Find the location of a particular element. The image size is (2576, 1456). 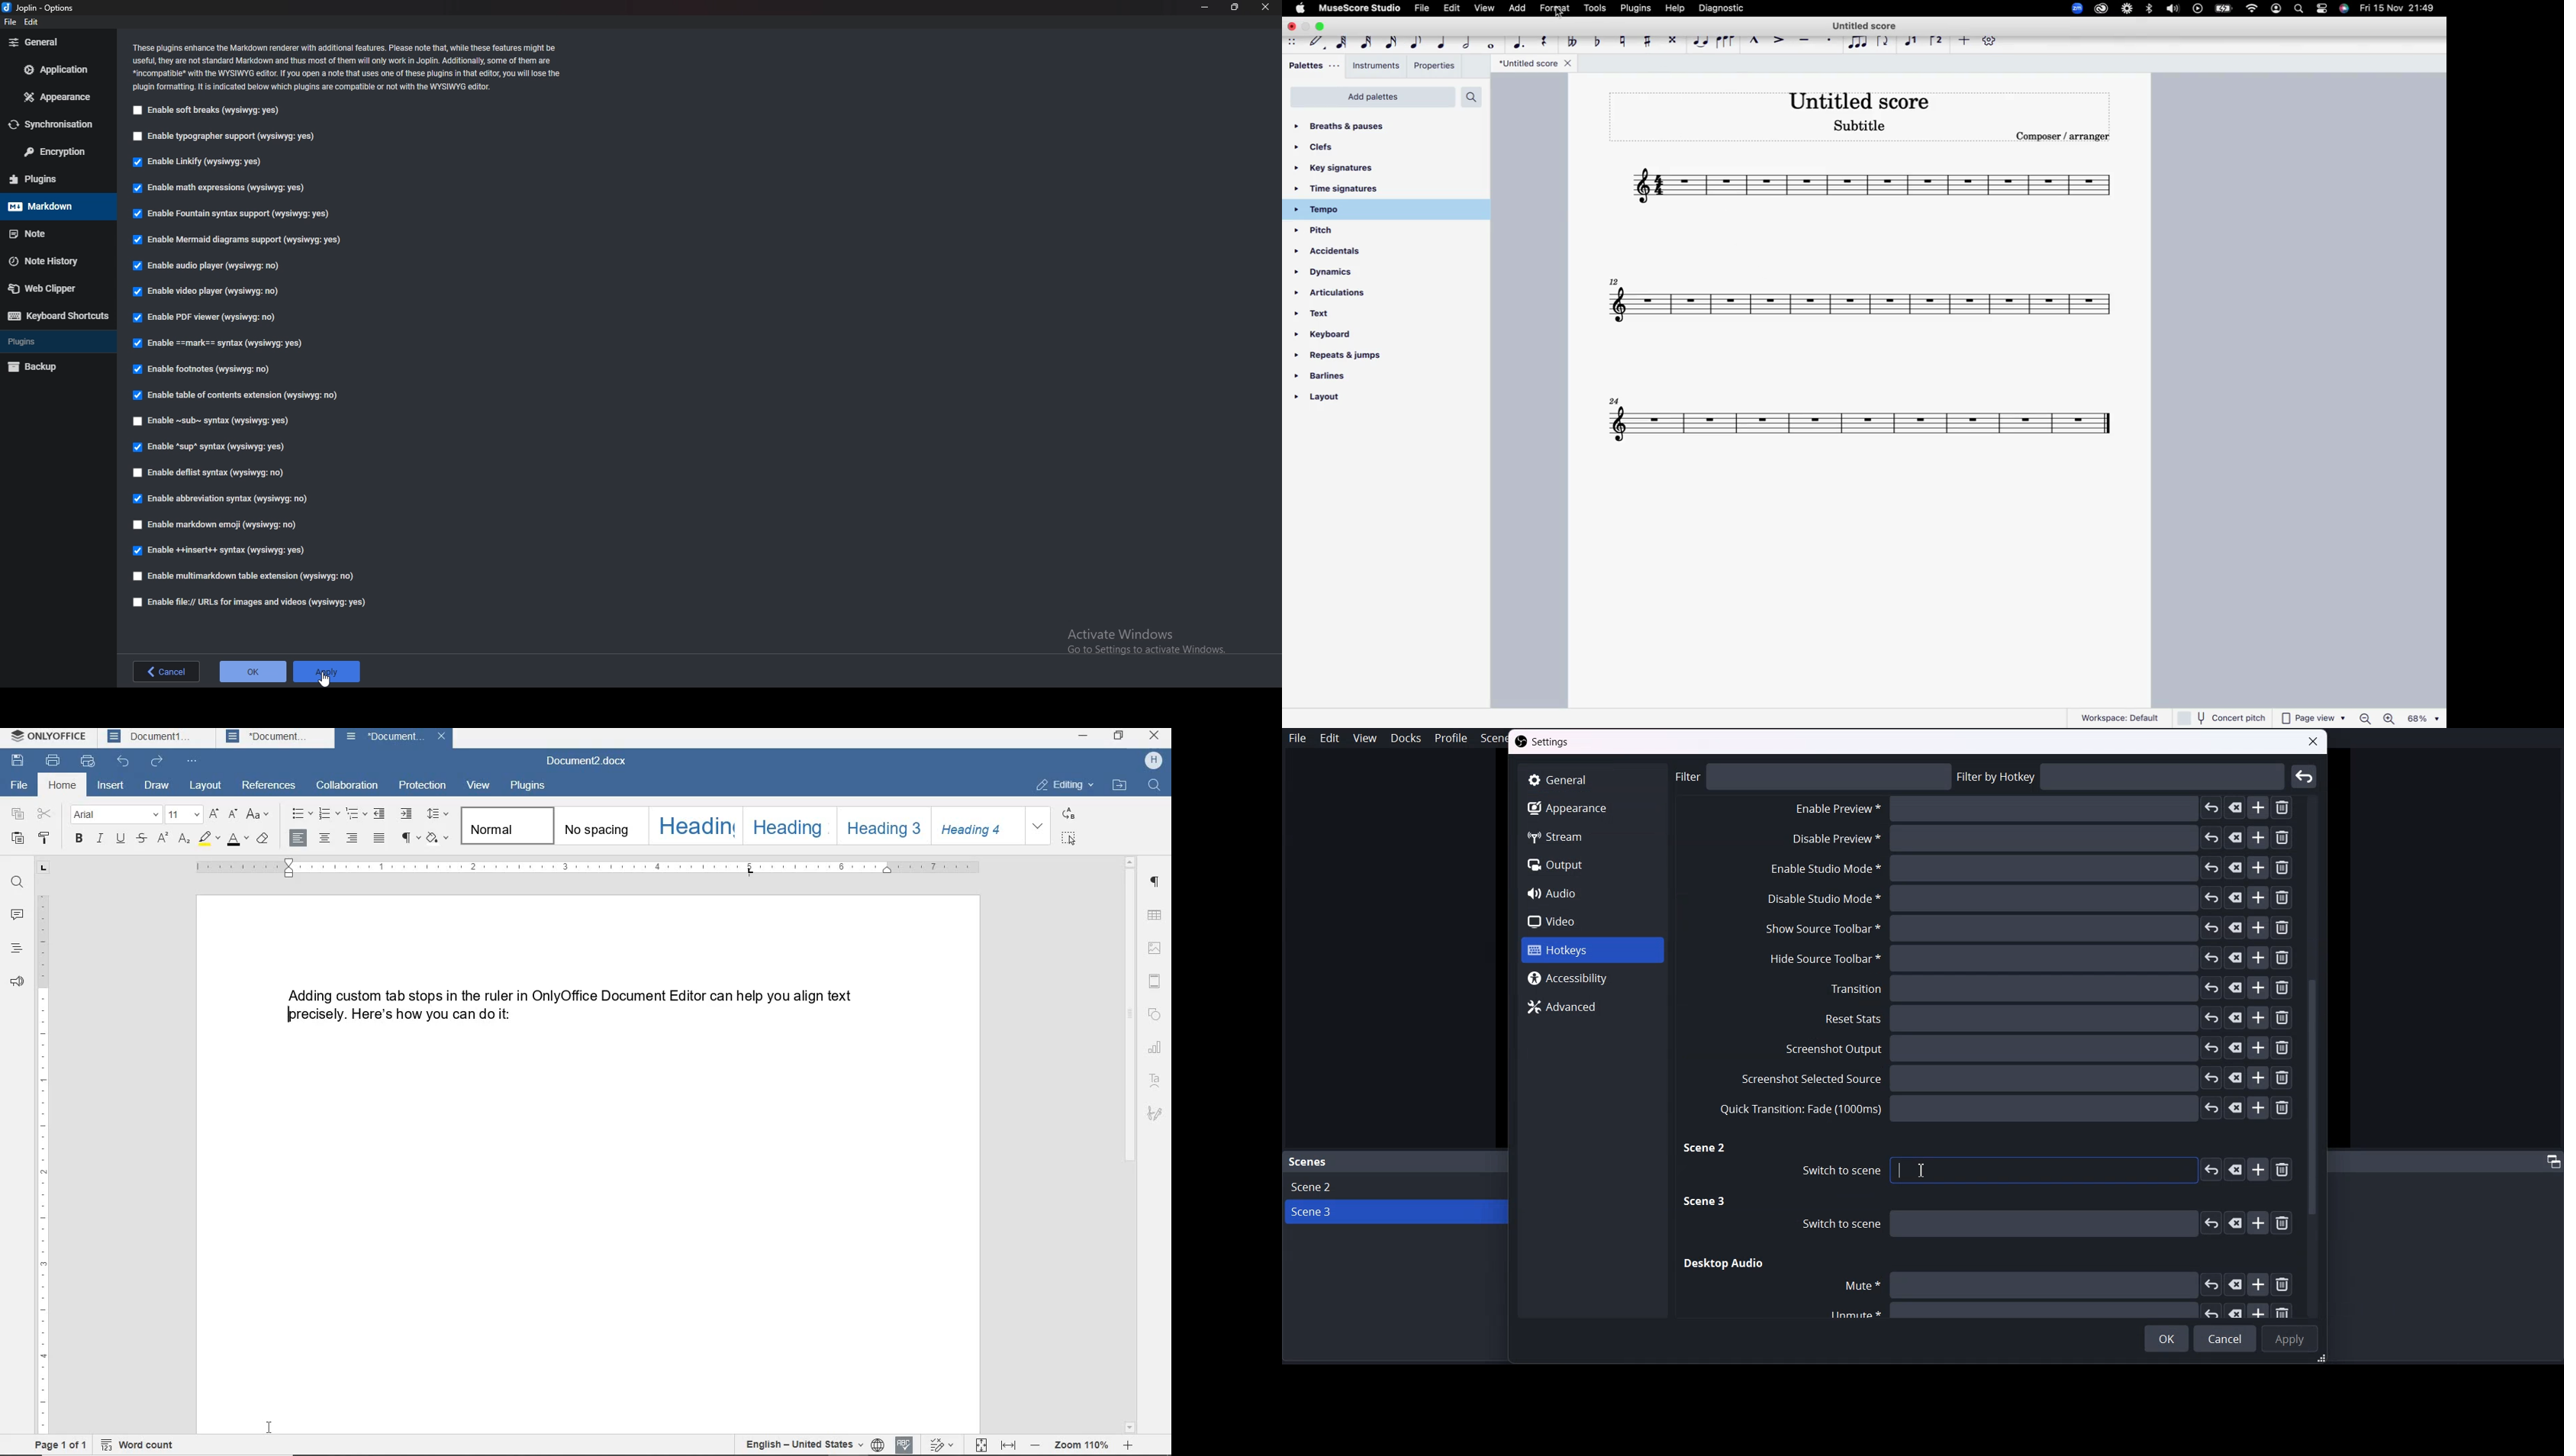

add is located at coordinates (1519, 9).